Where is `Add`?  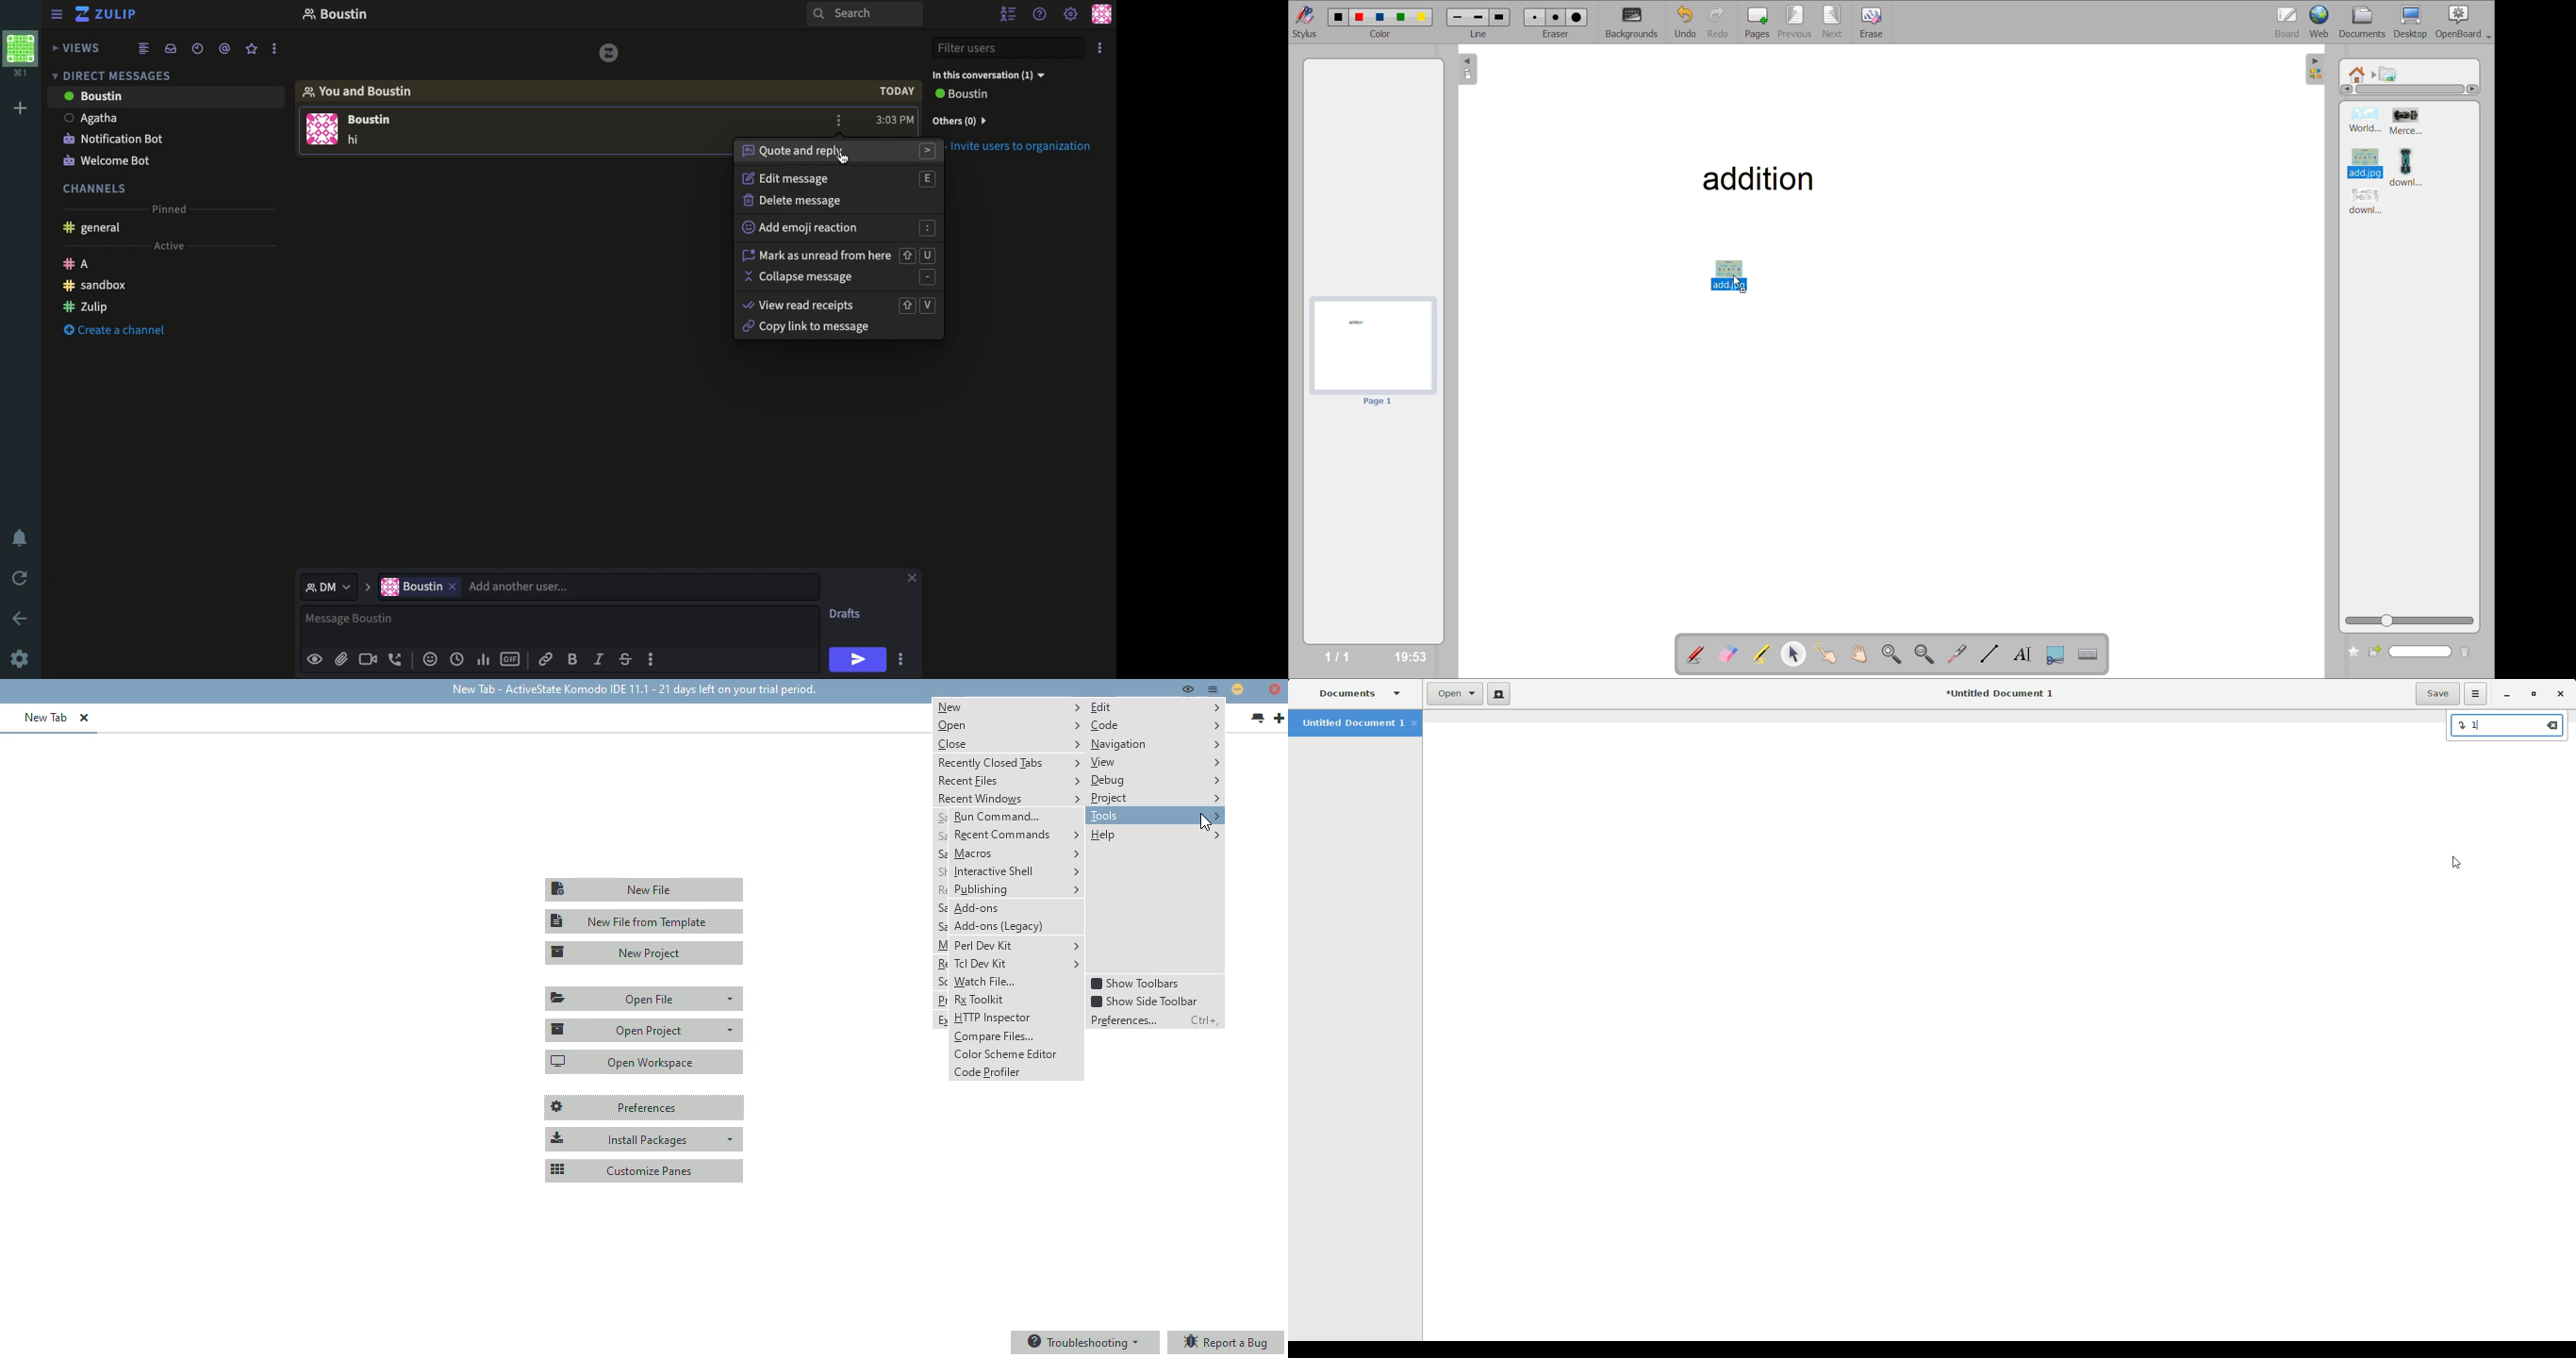 Add is located at coordinates (17, 110).